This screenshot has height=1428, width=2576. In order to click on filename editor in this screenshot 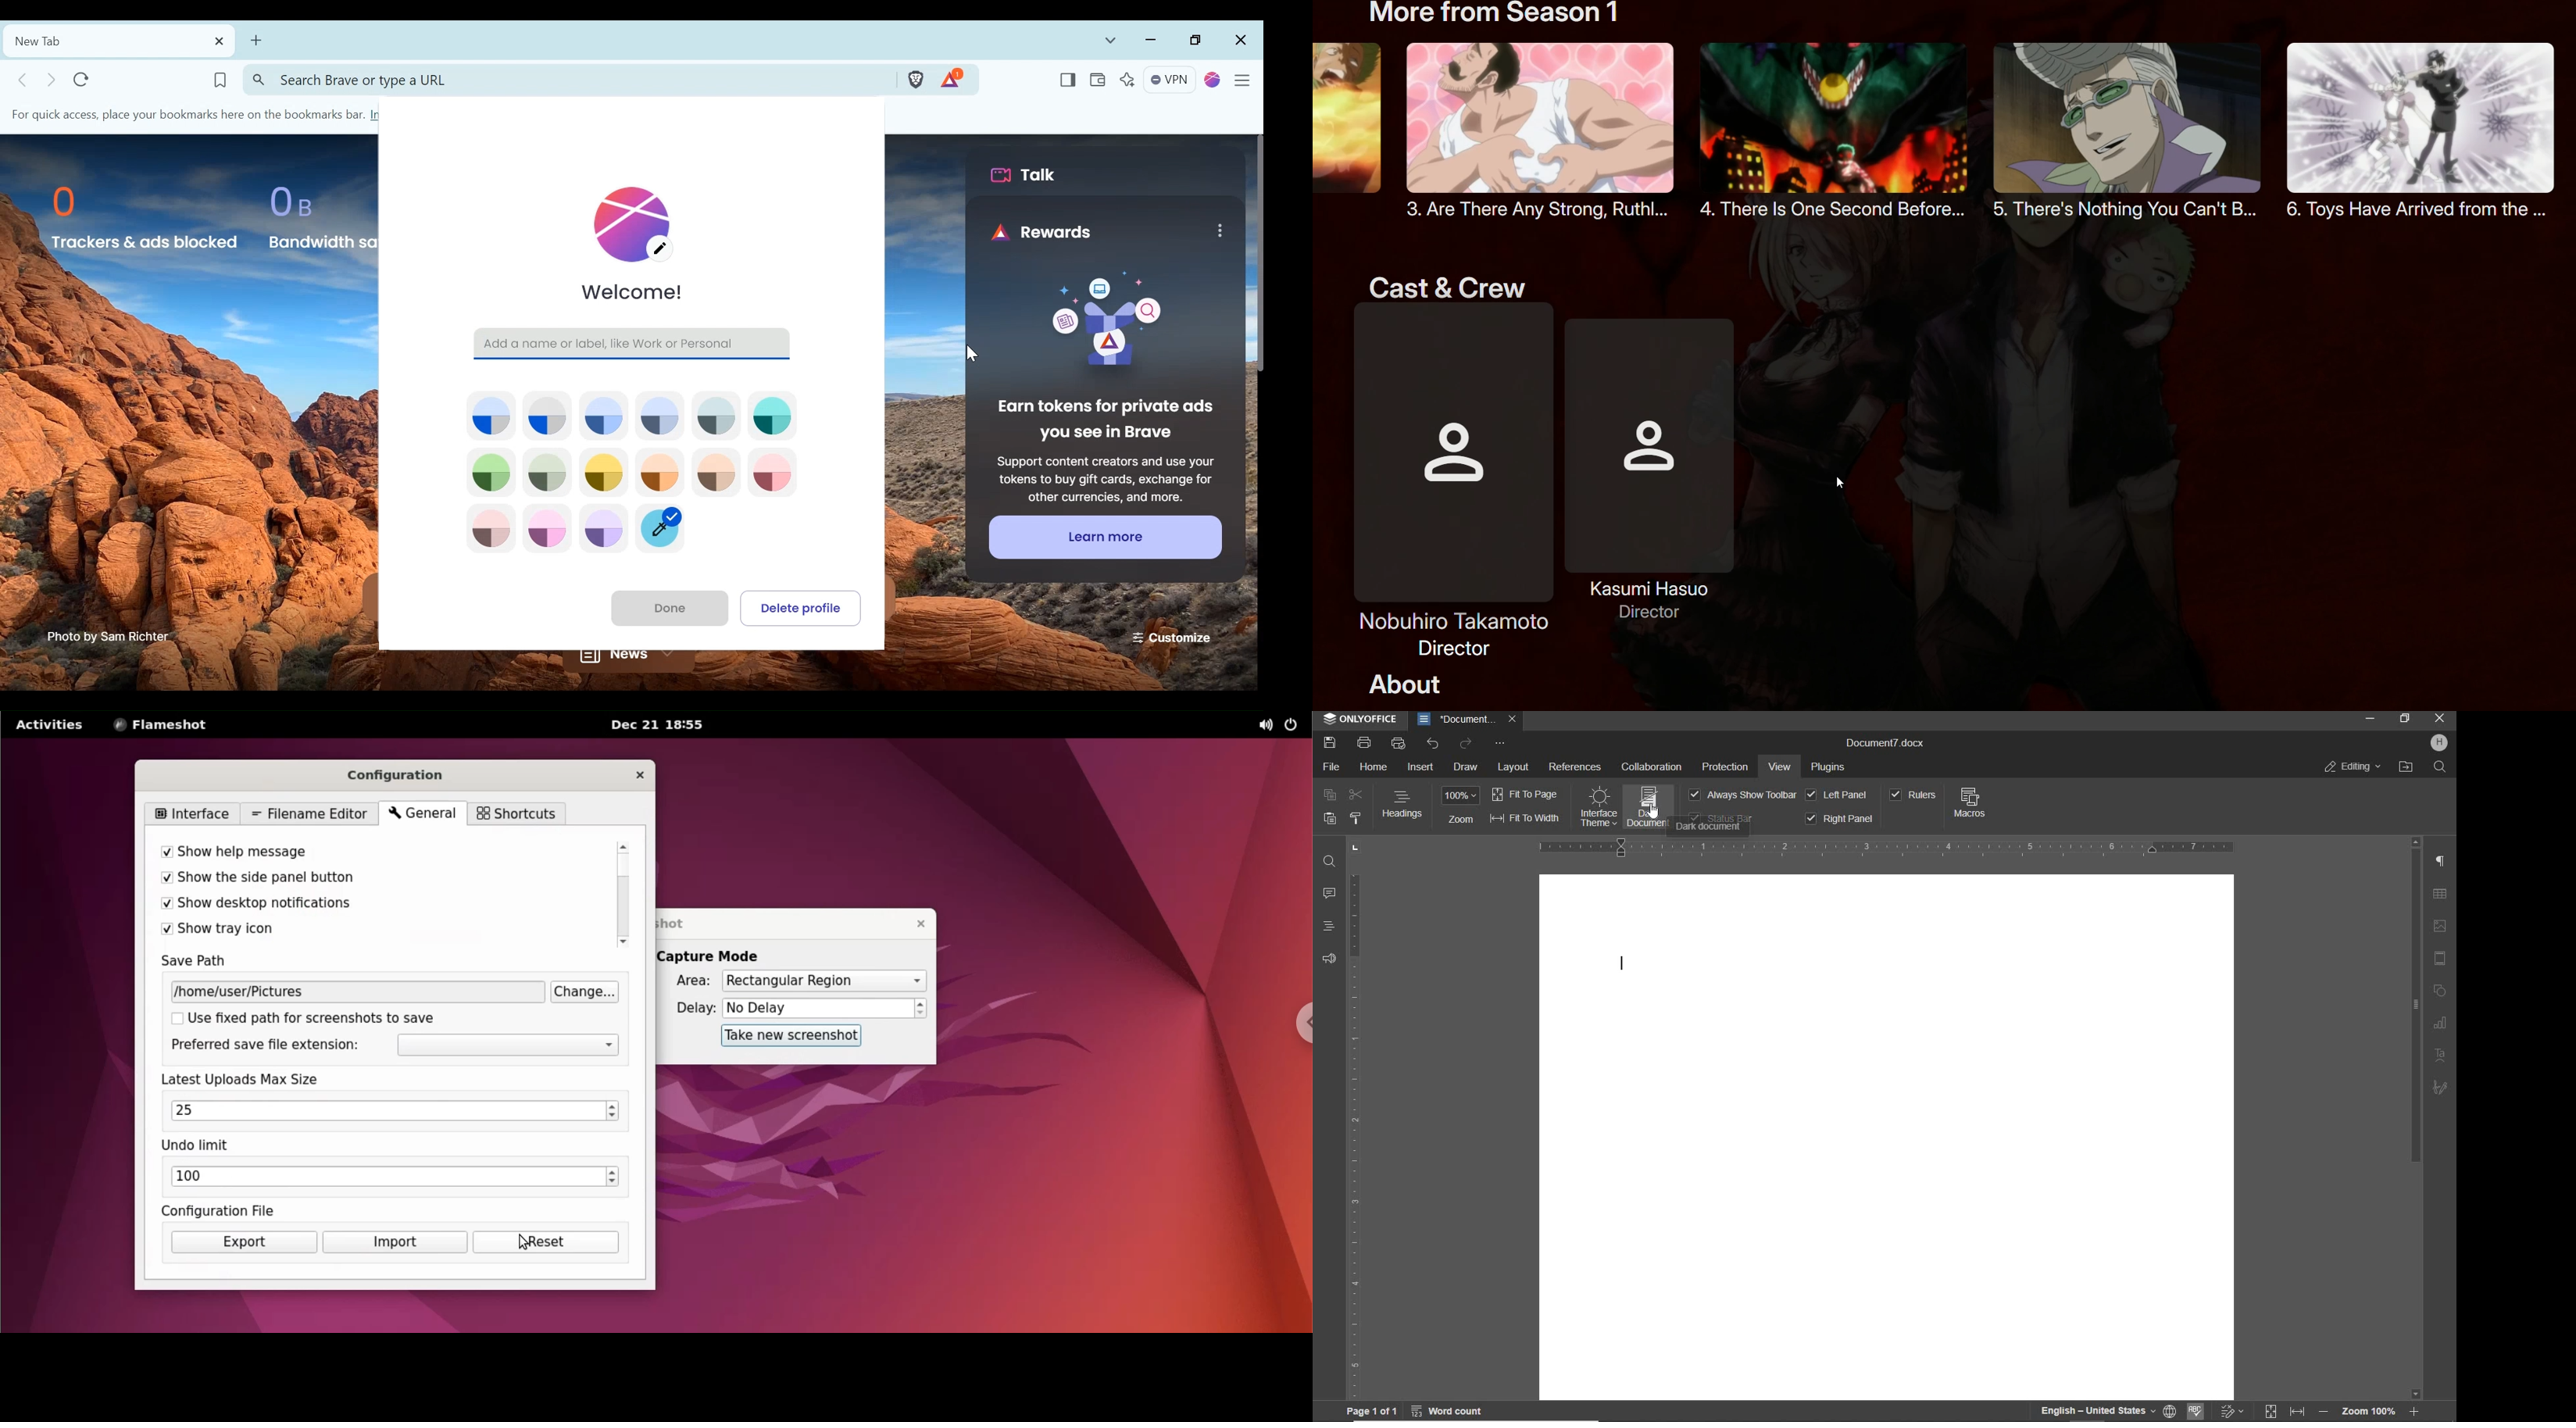, I will do `click(310, 813)`.